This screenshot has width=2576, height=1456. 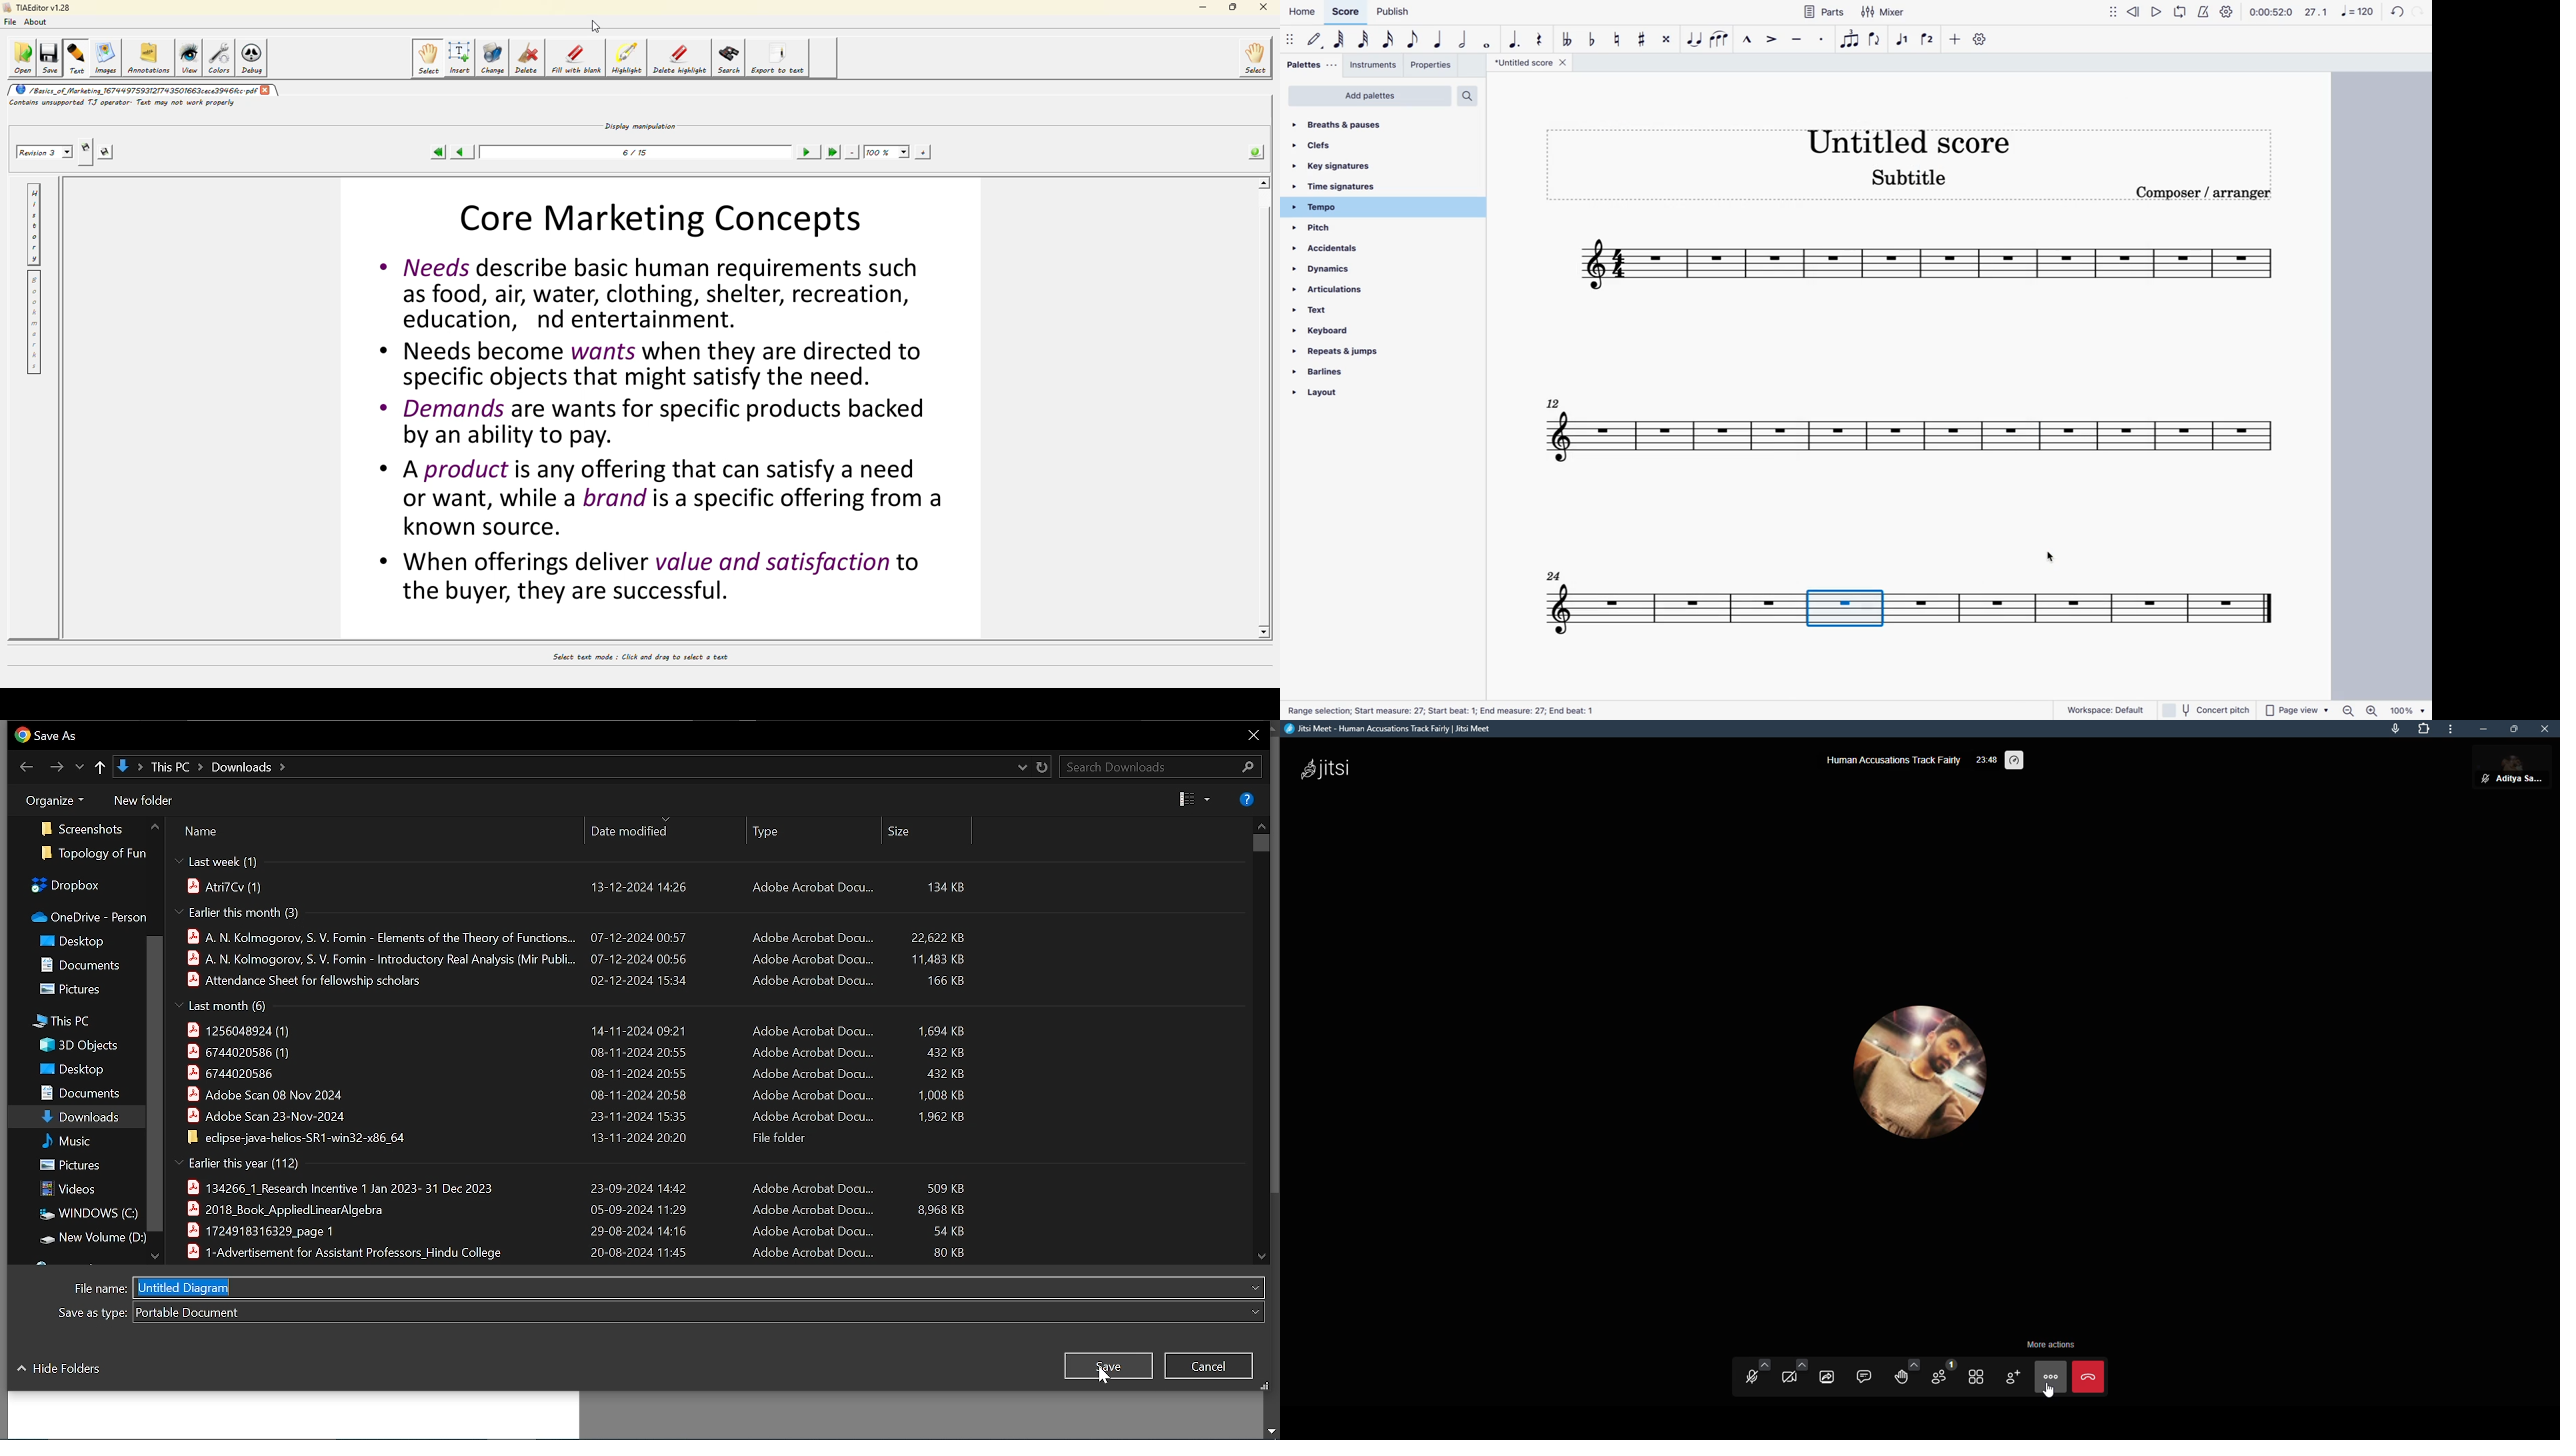 I want to click on text, so click(x=77, y=58).